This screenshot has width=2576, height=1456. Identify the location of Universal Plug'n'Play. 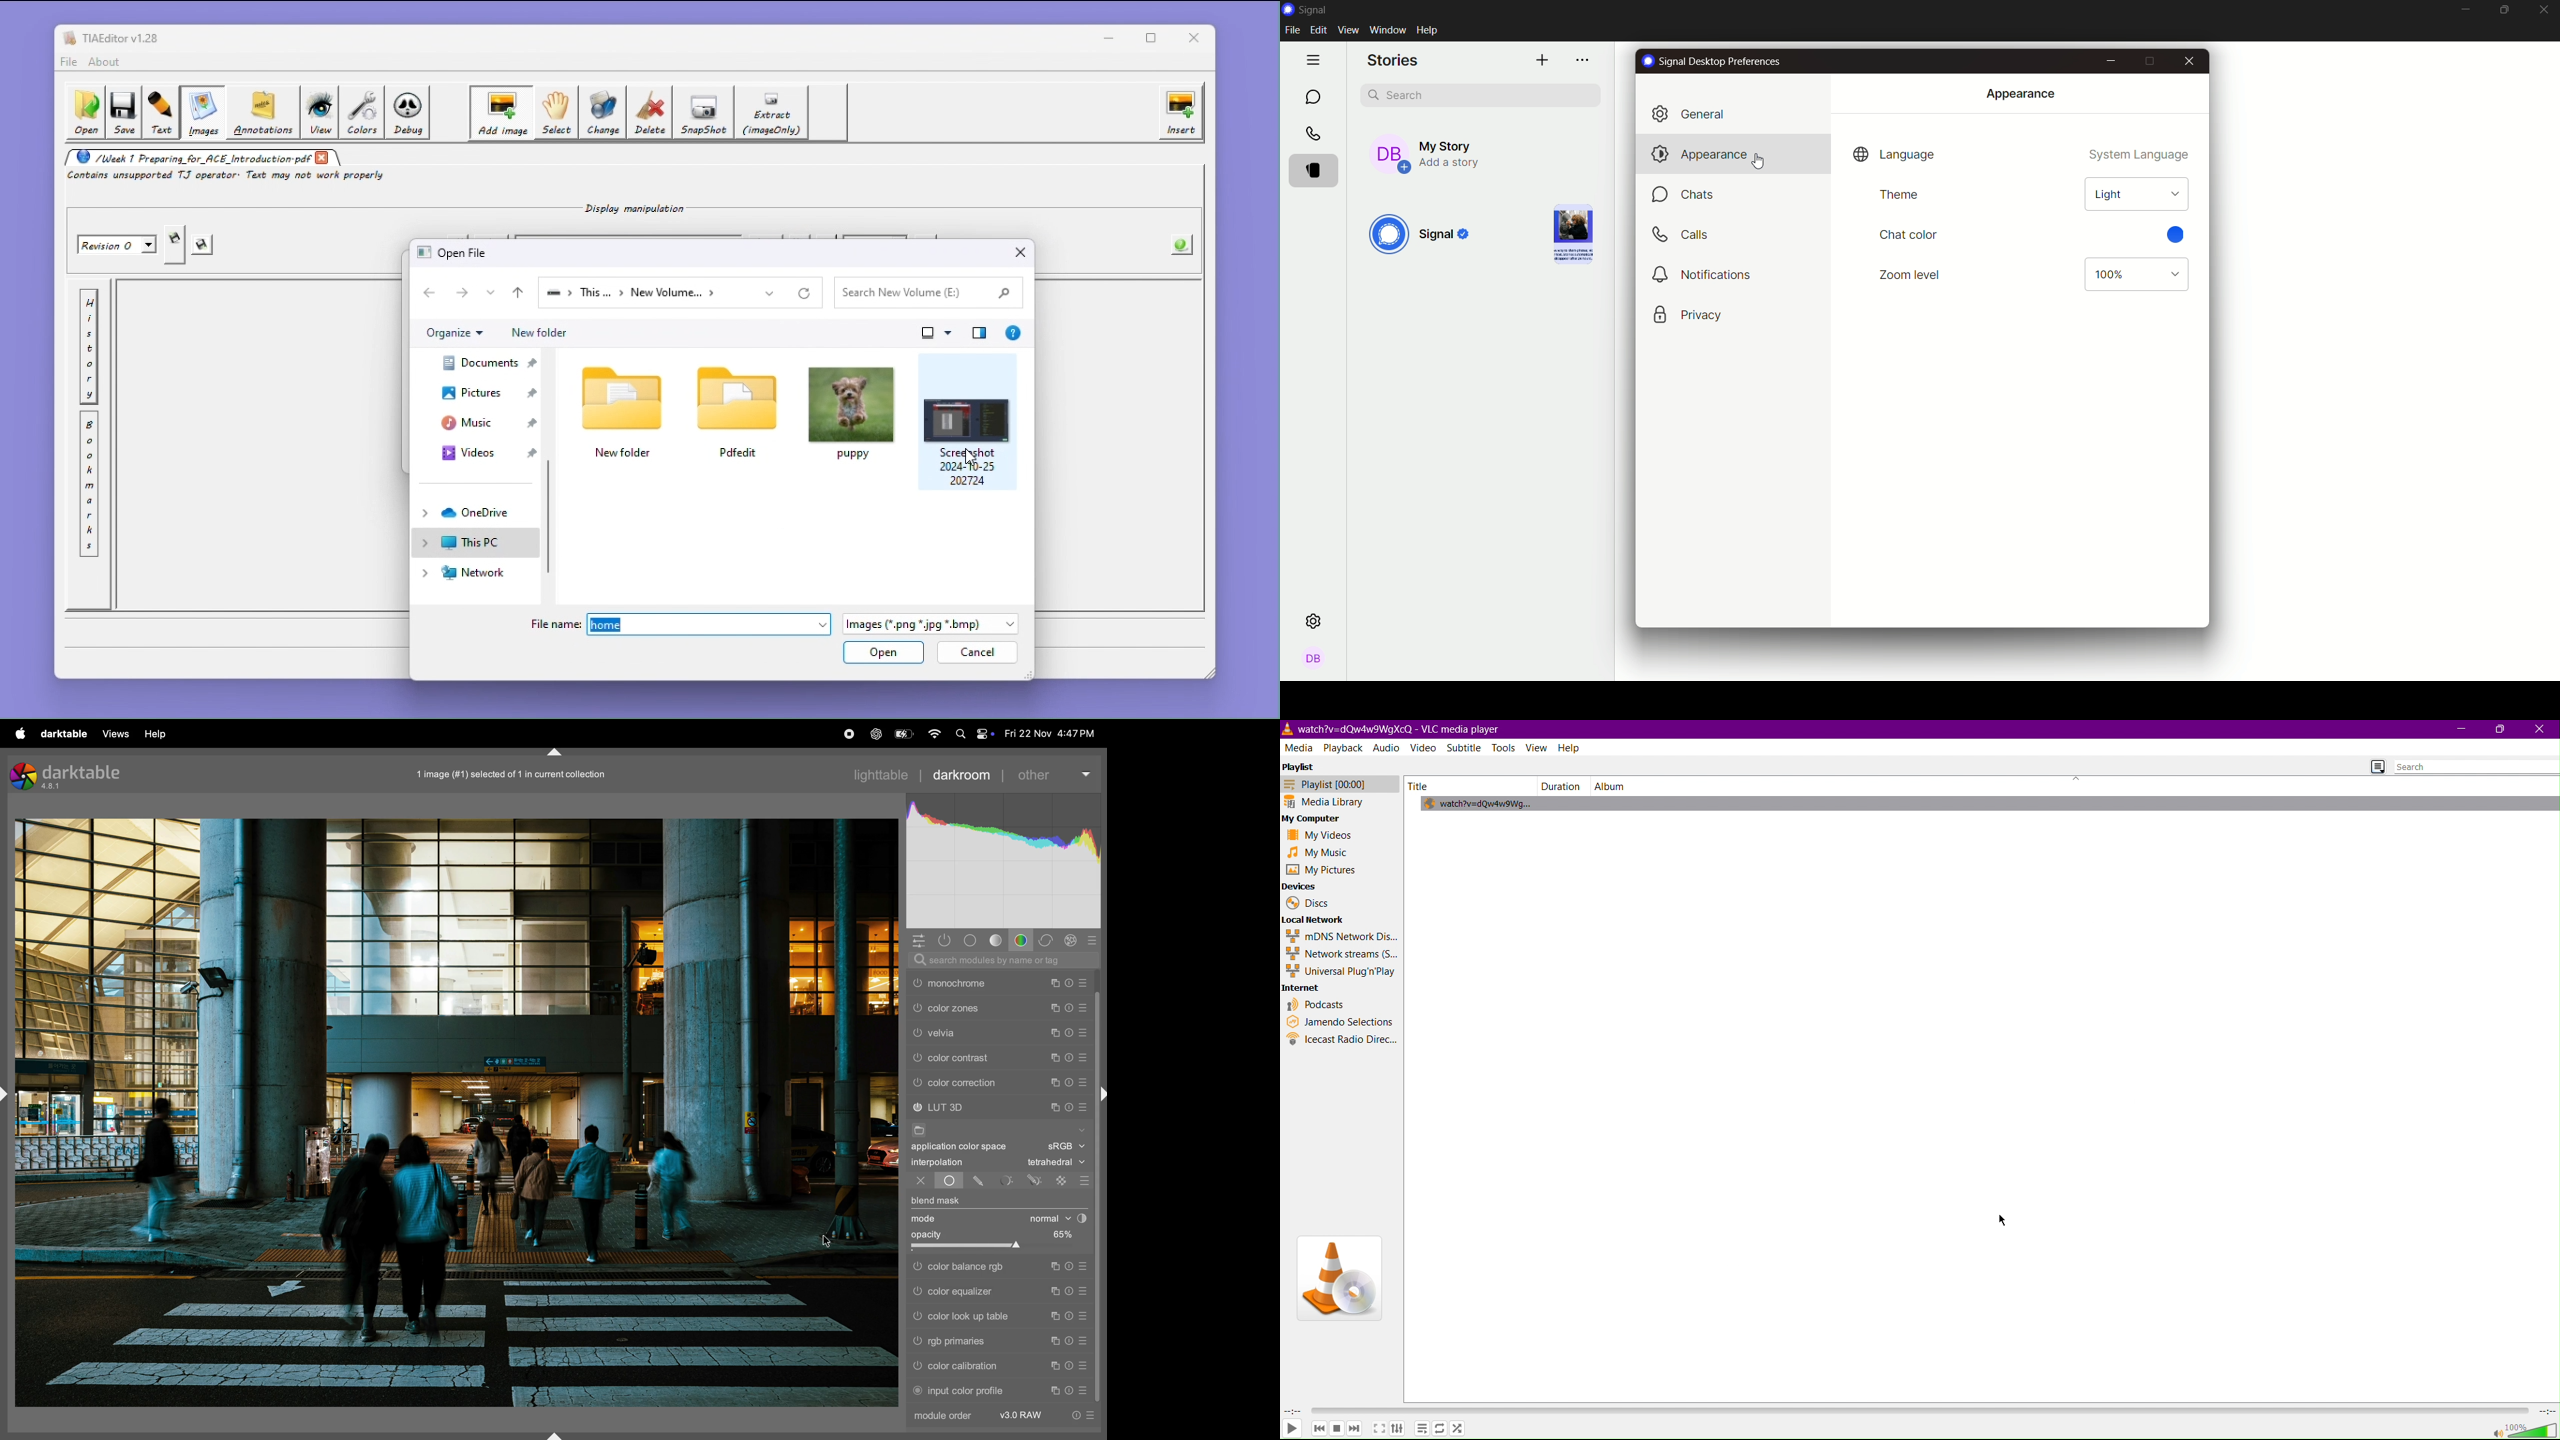
(1341, 973).